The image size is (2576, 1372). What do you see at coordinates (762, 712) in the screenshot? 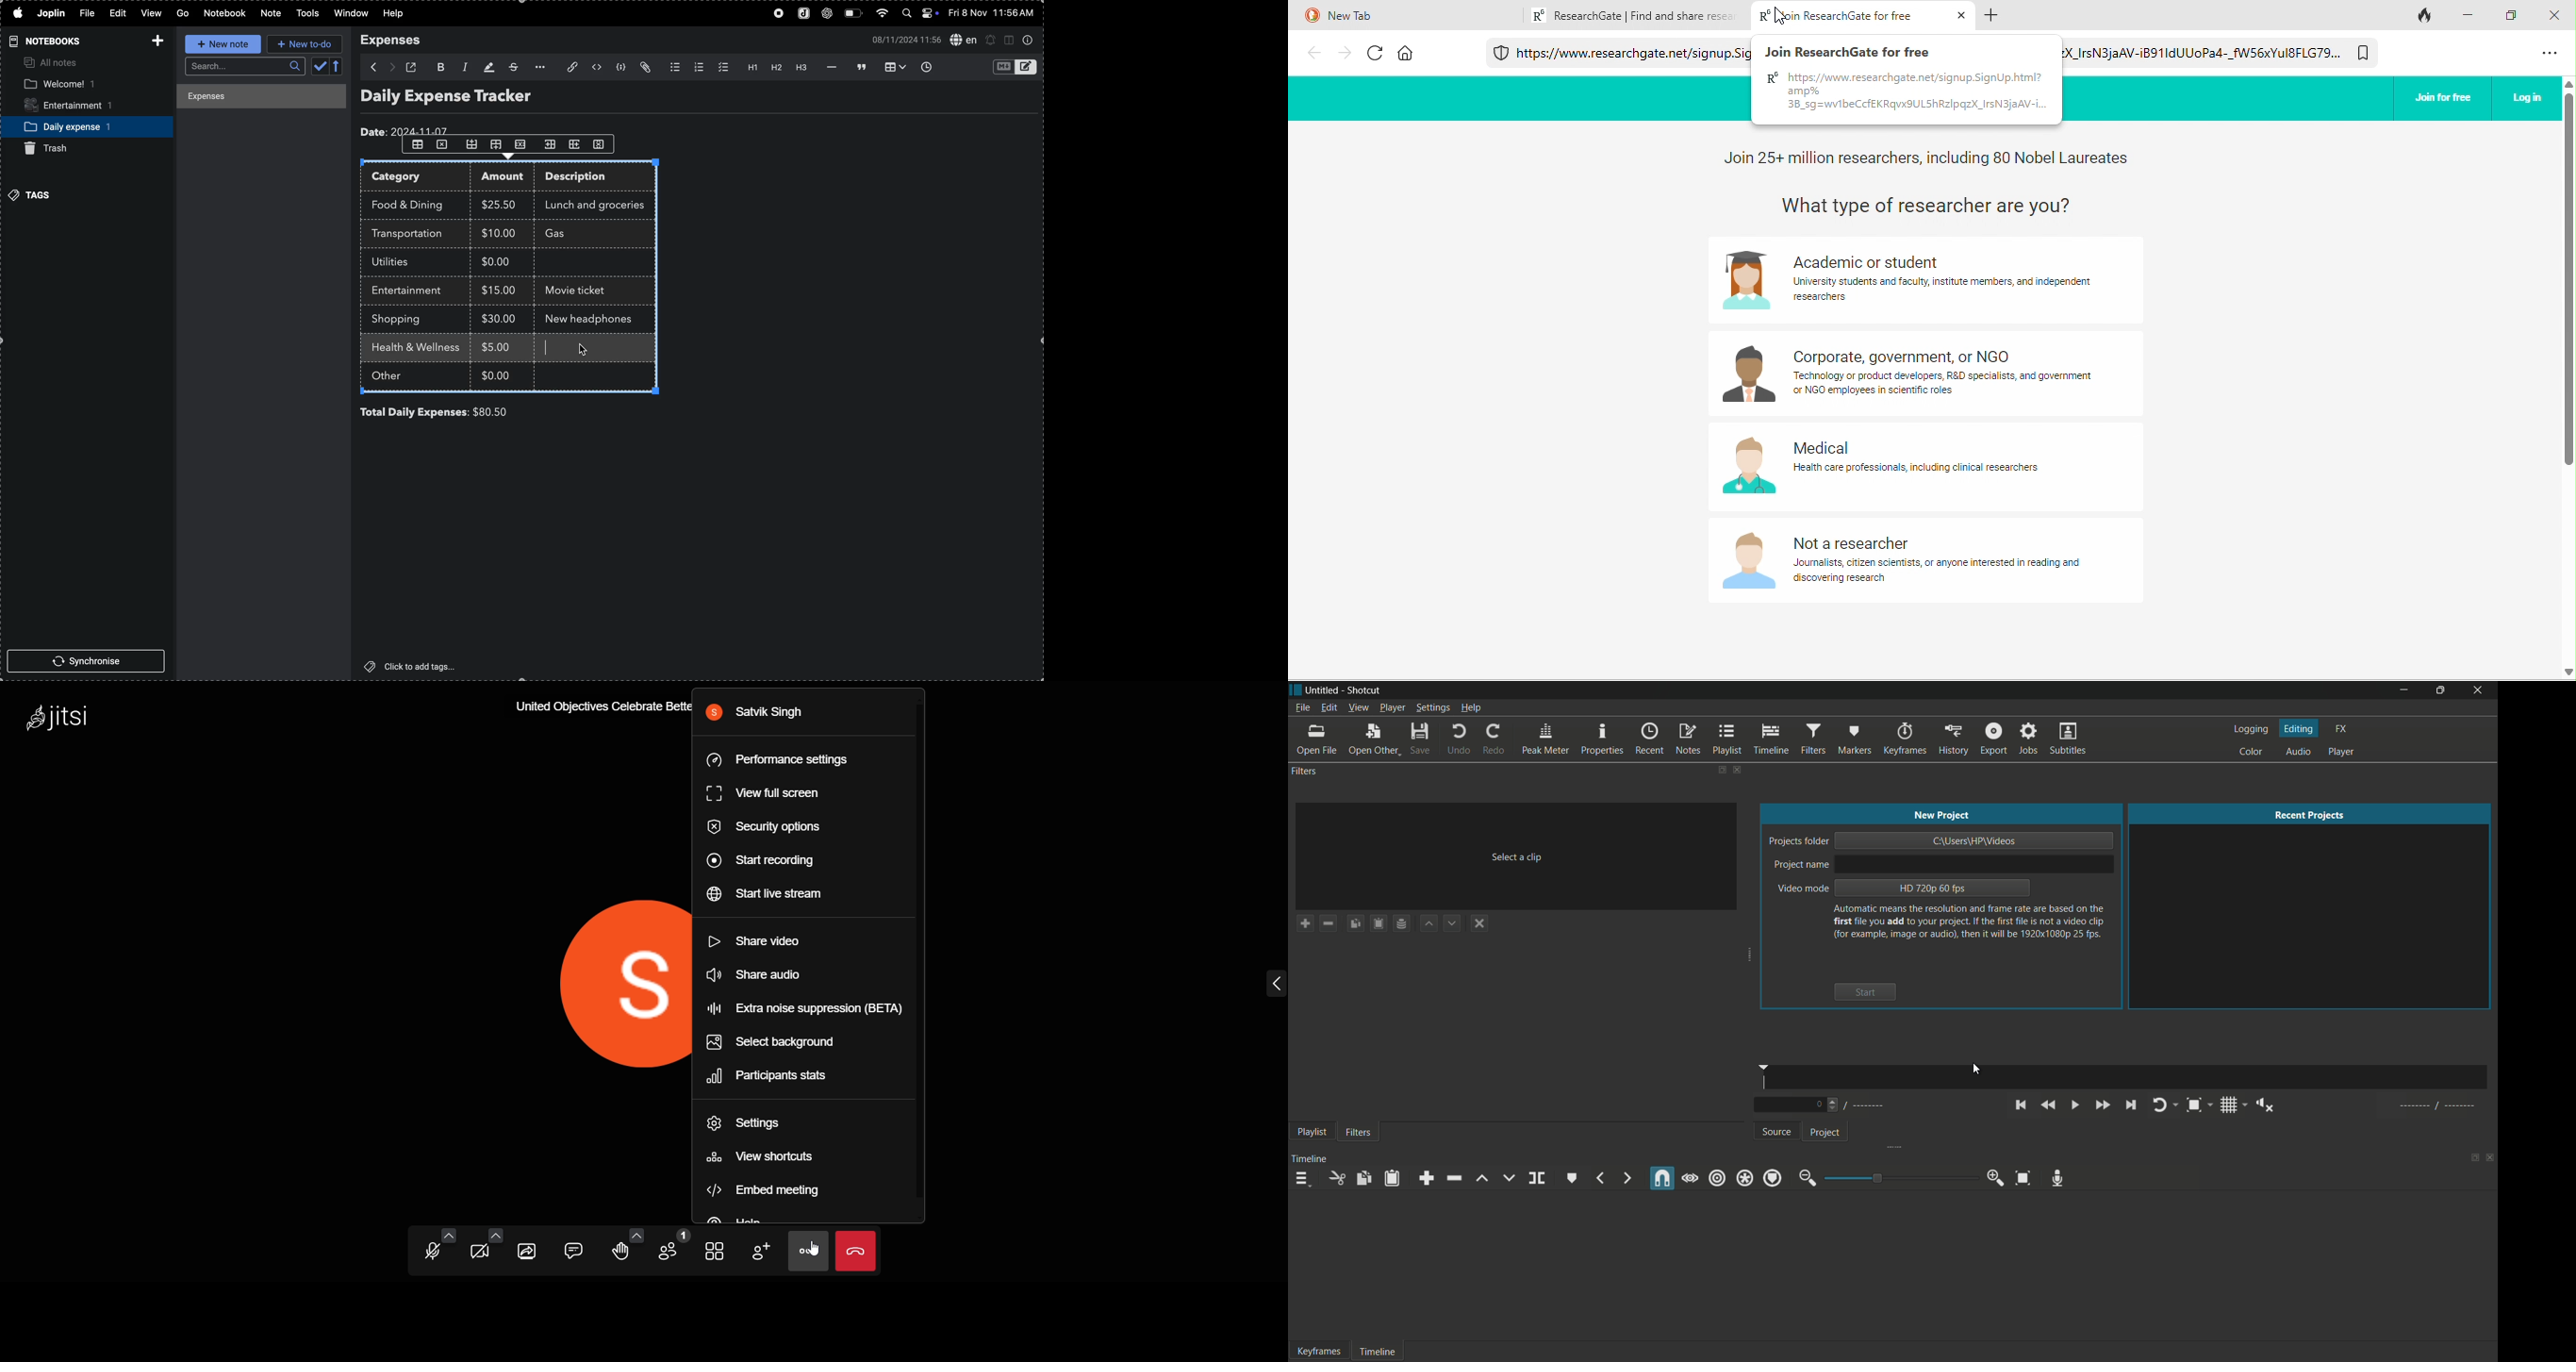
I see `Satvik Singh` at bounding box center [762, 712].